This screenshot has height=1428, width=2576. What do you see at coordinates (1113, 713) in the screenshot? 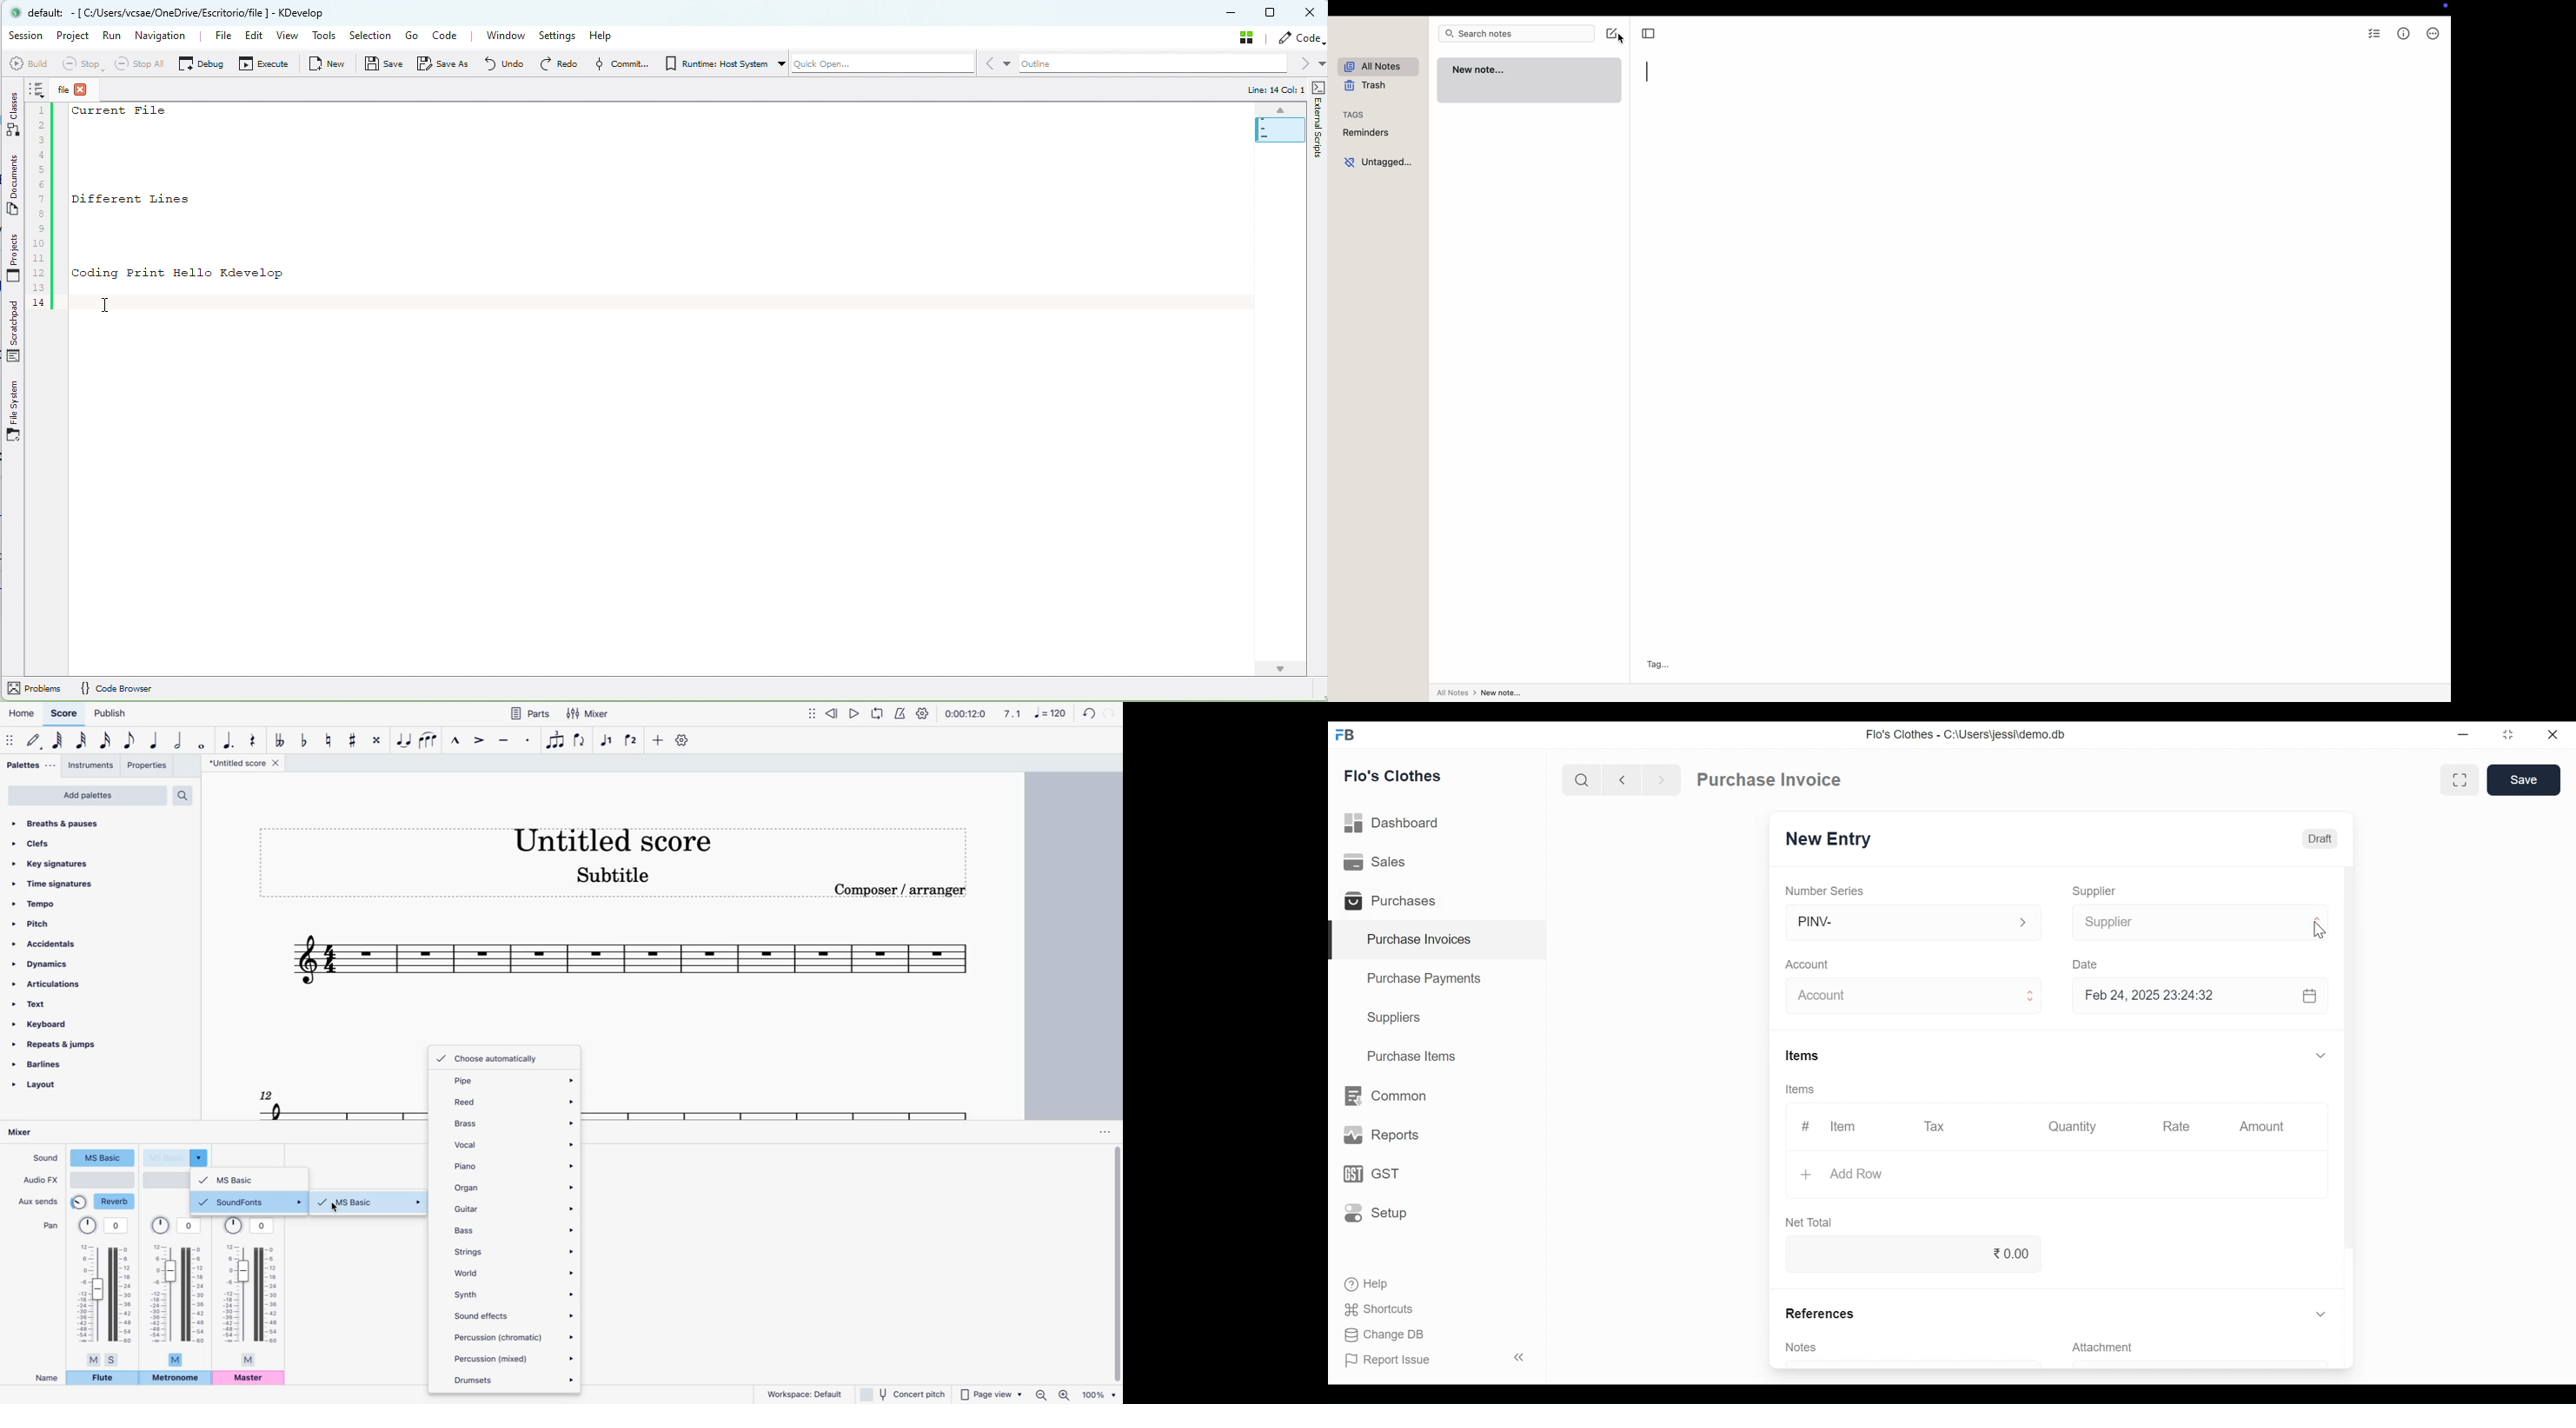
I see `forward` at bounding box center [1113, 713].